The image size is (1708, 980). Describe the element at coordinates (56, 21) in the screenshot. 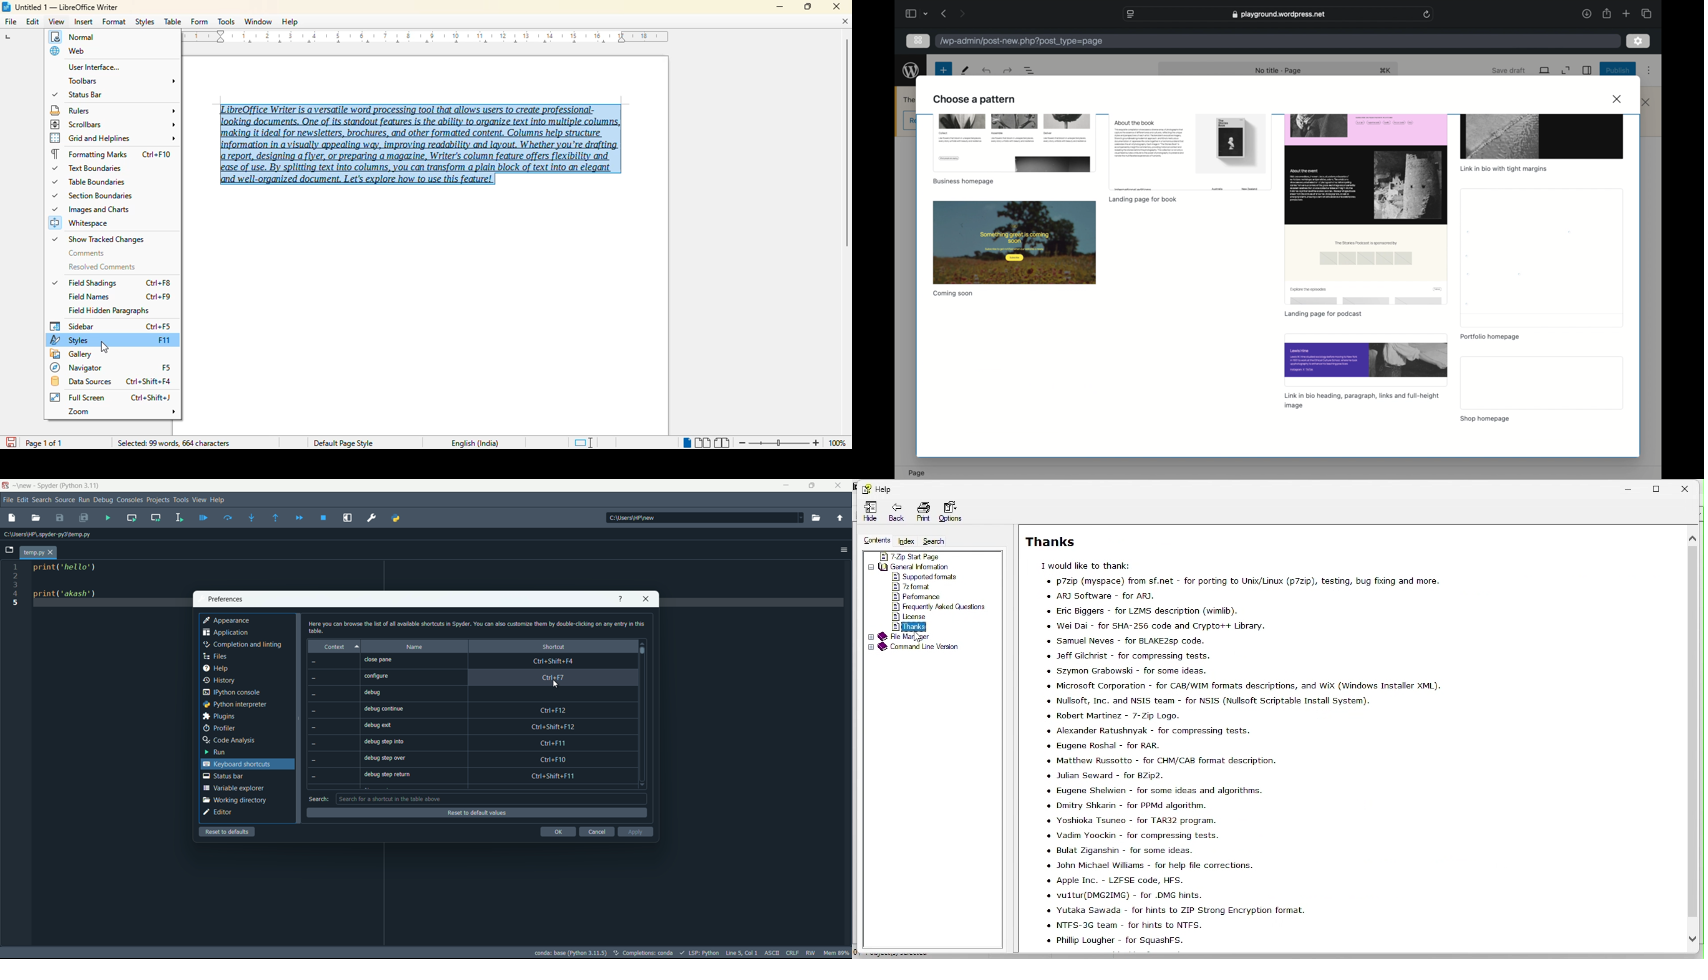

I see `view` at that location.